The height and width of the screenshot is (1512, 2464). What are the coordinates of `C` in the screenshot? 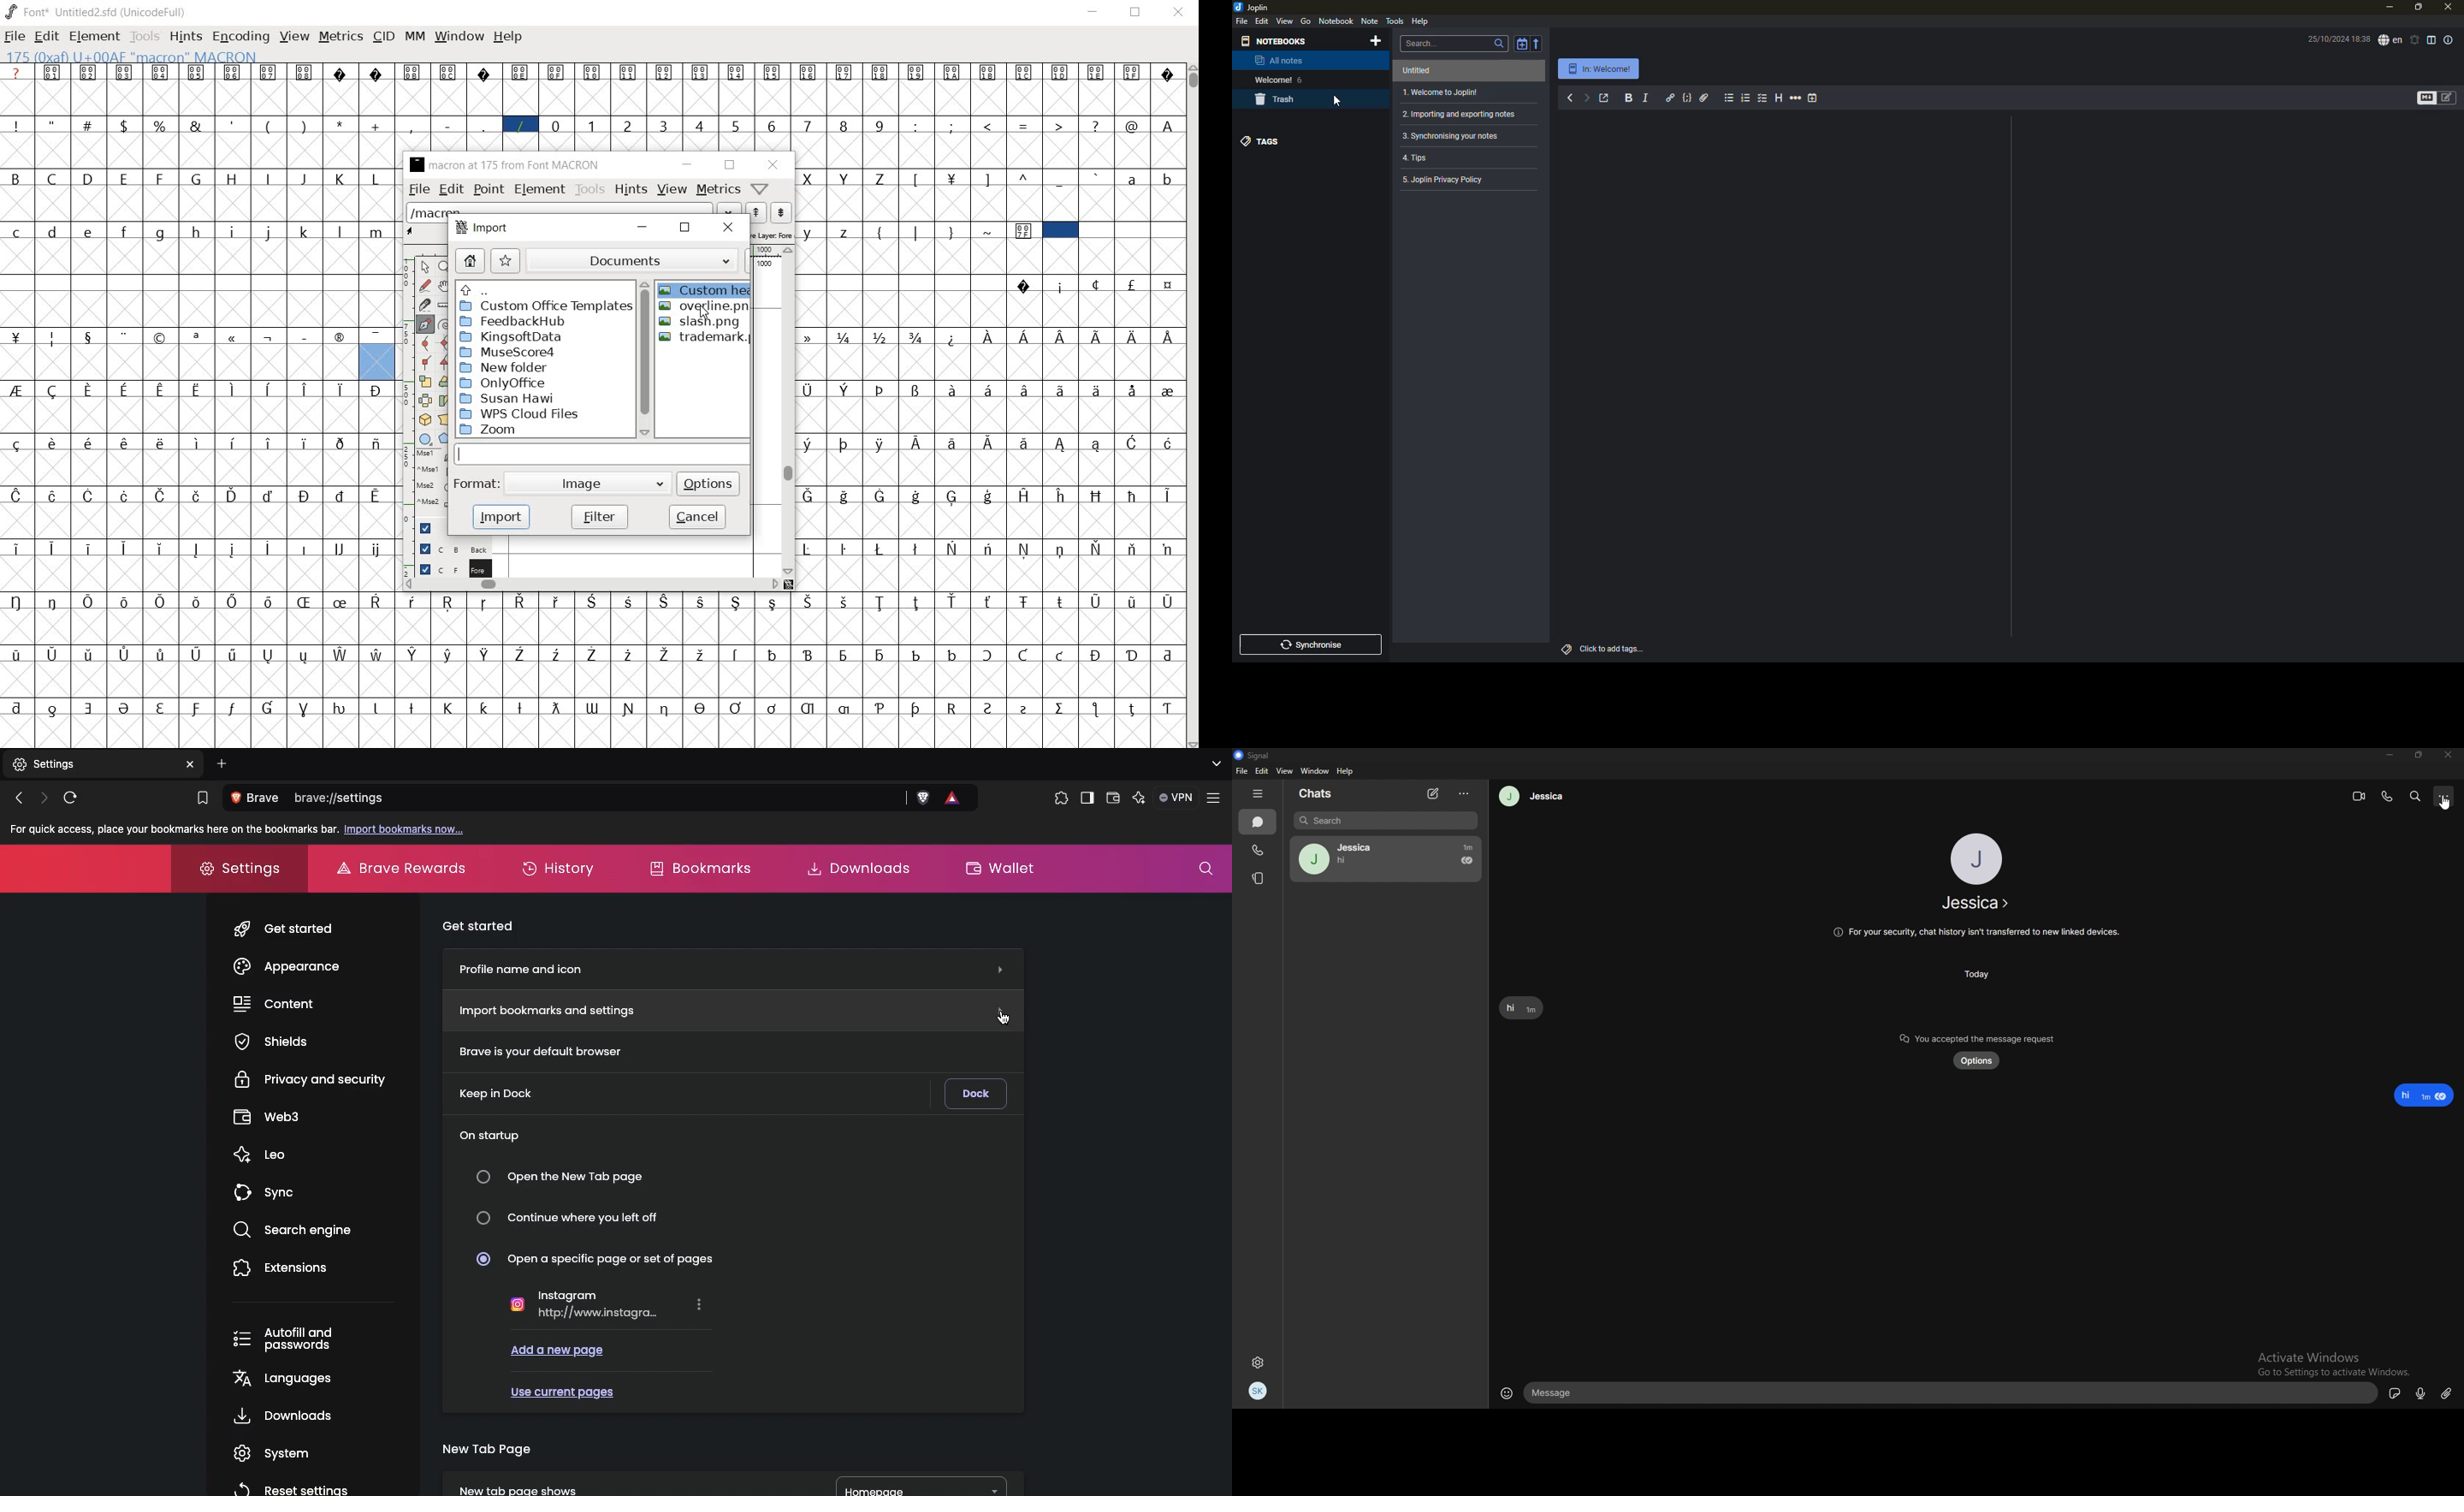 It's located at (55, 179).